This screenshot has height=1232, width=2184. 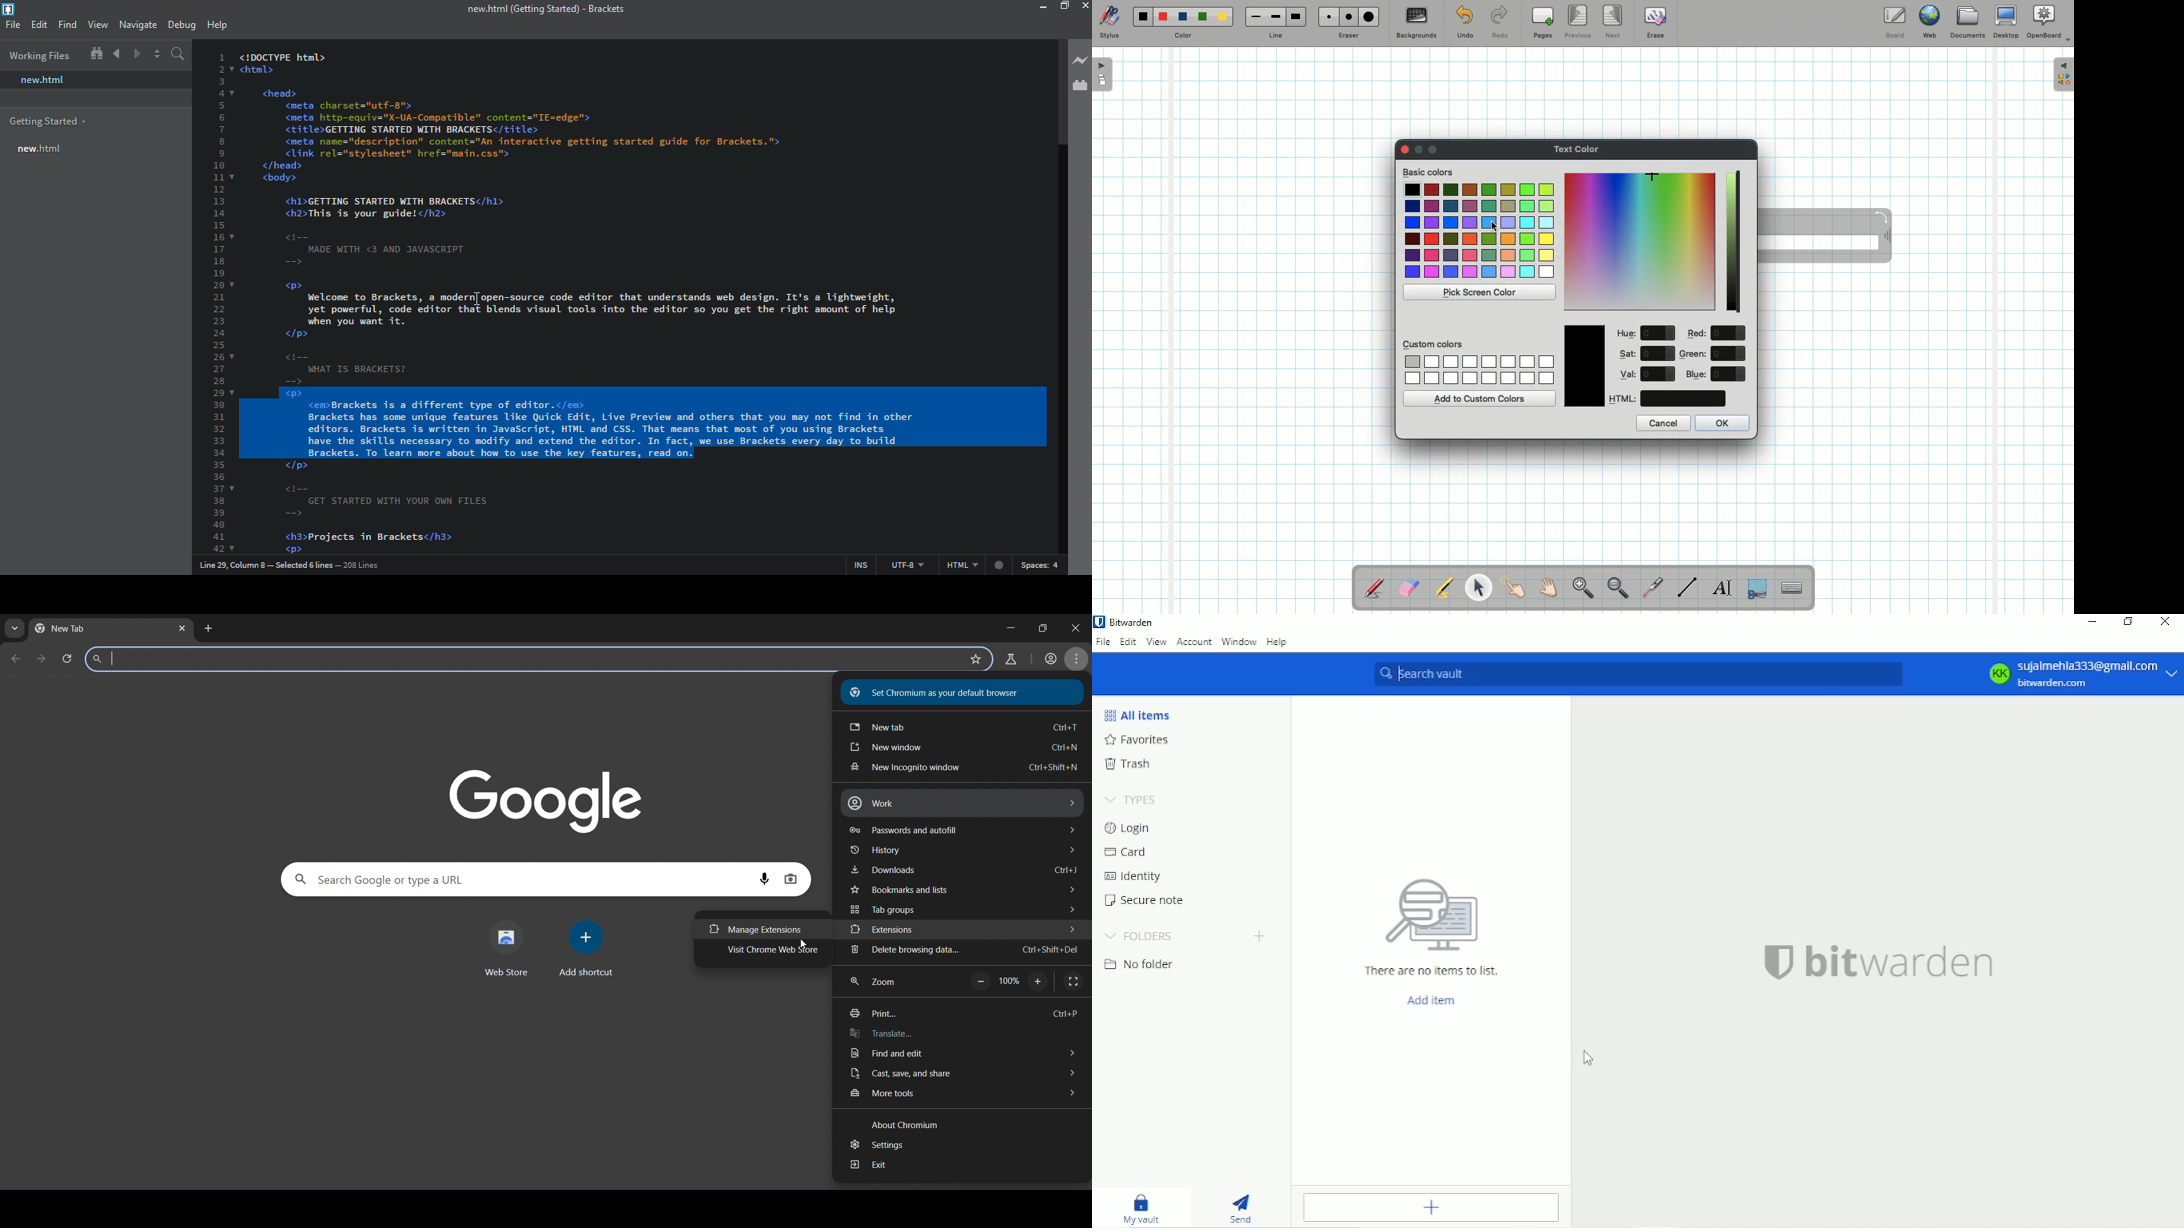 I want to click on Add to custom colors, so click(x=1480, y=398).